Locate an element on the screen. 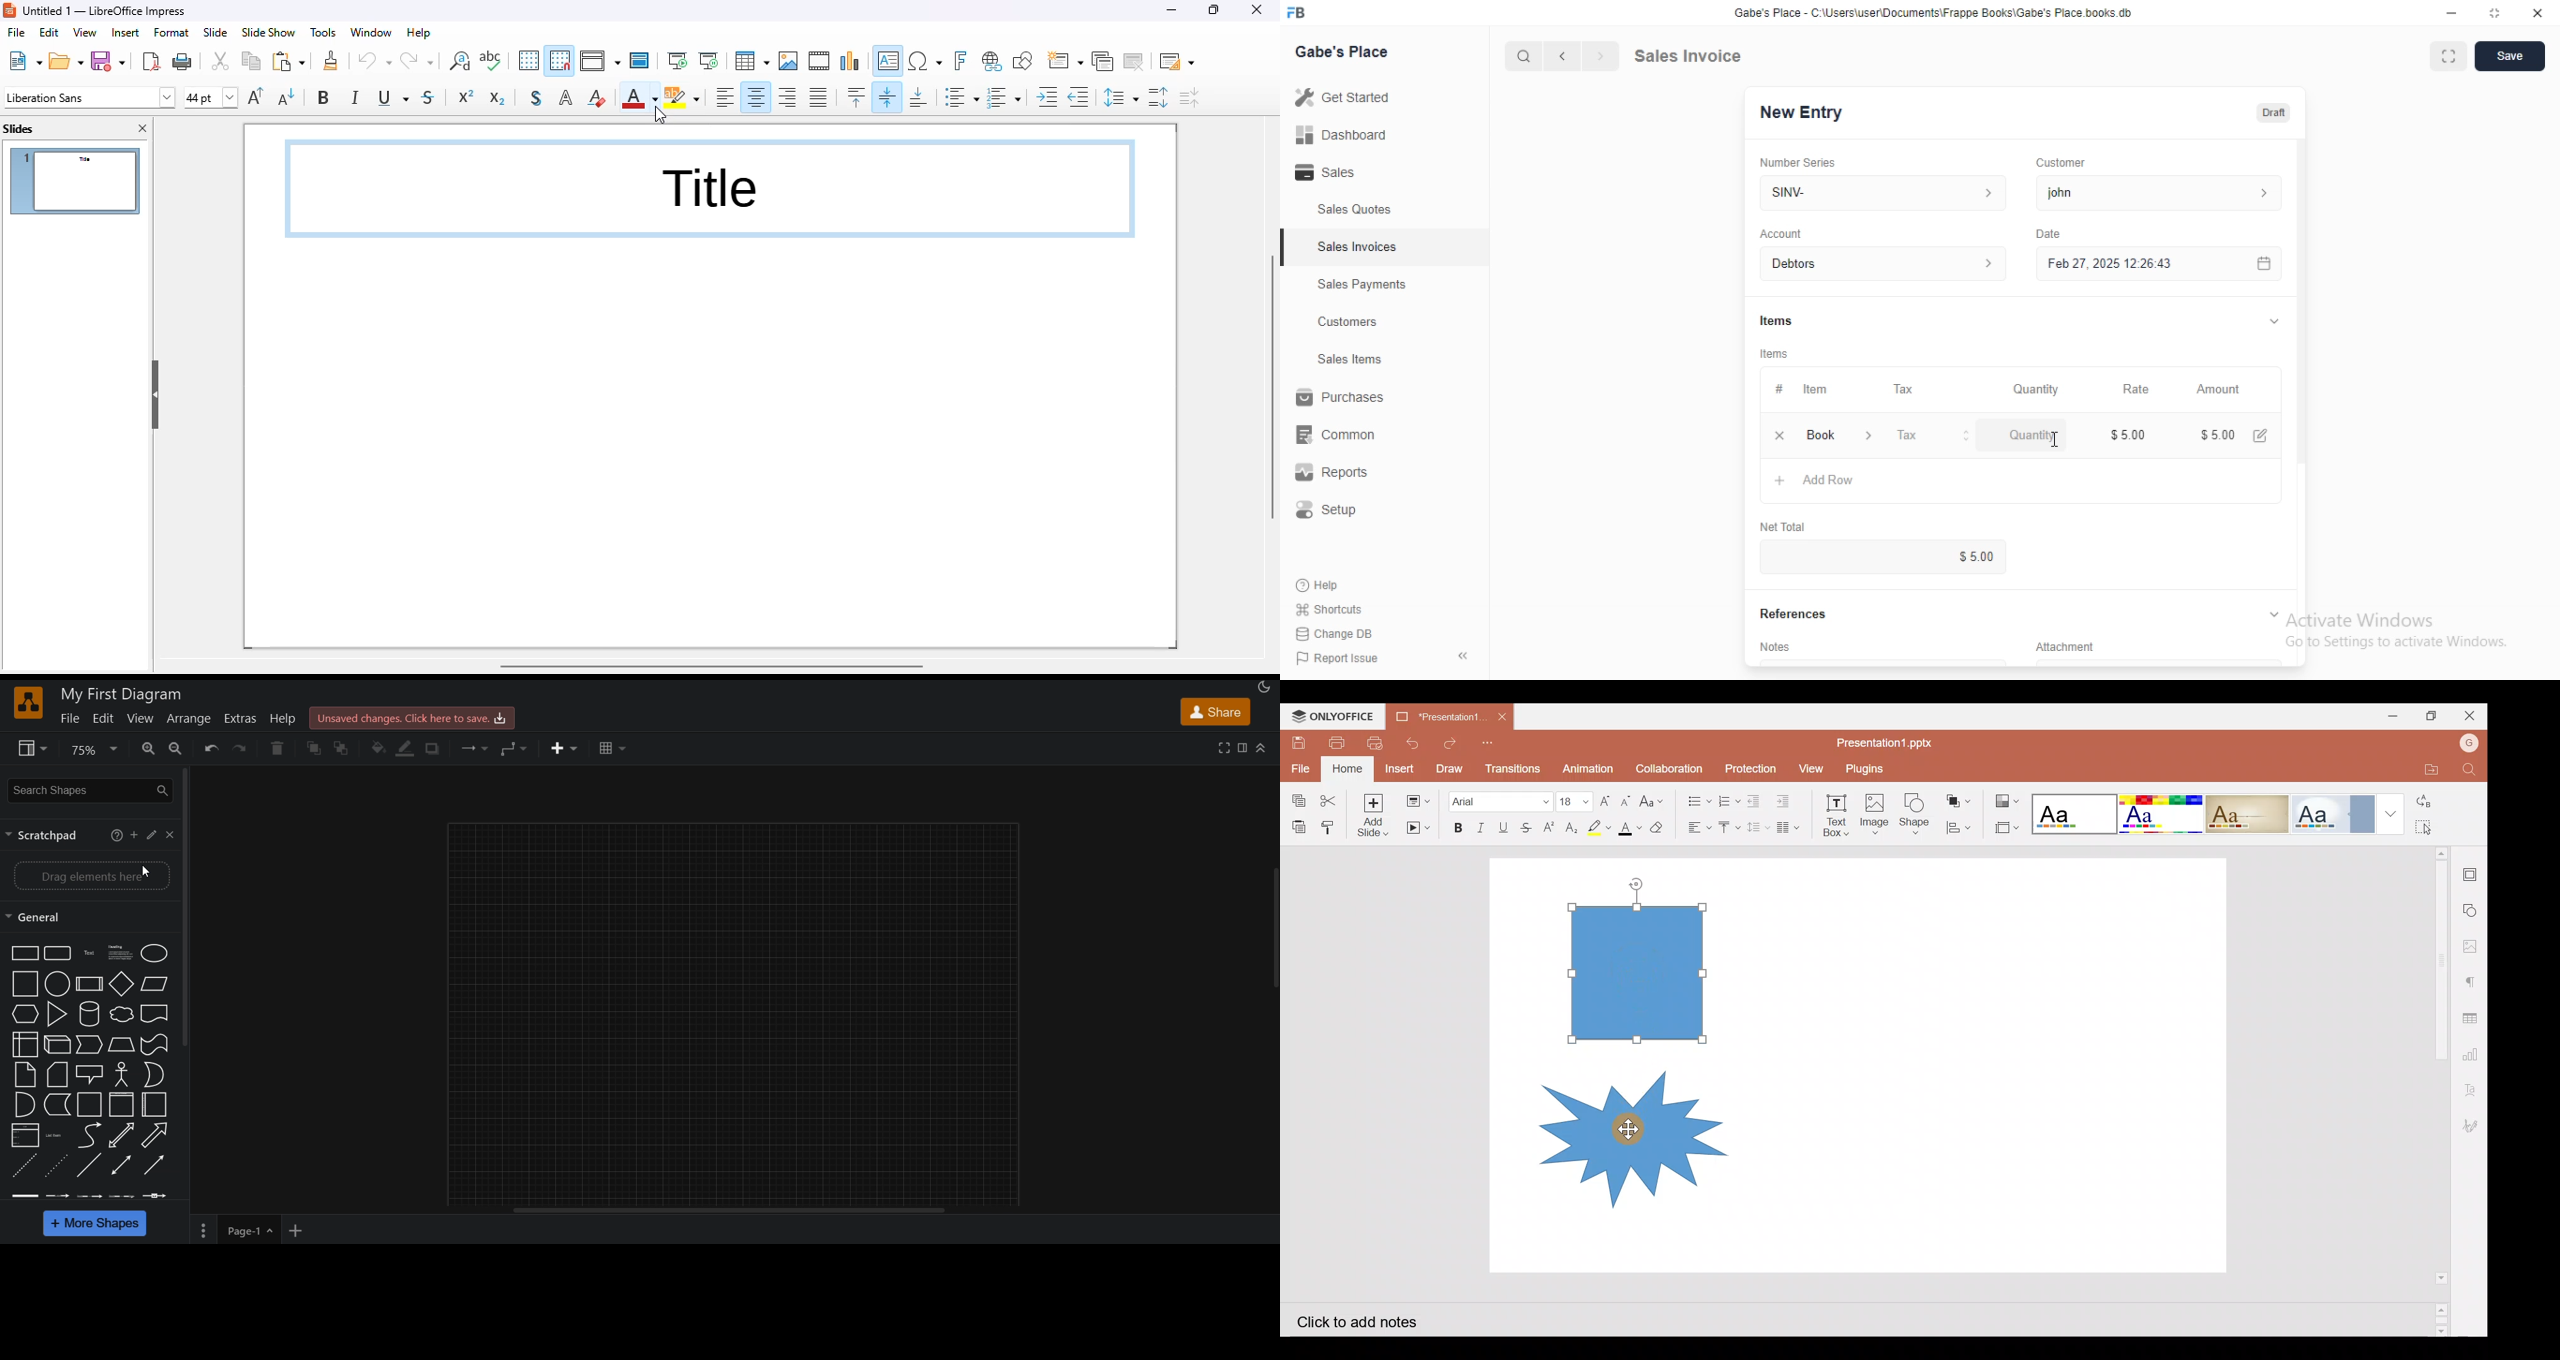  insert is located at coordinates (559, 750).